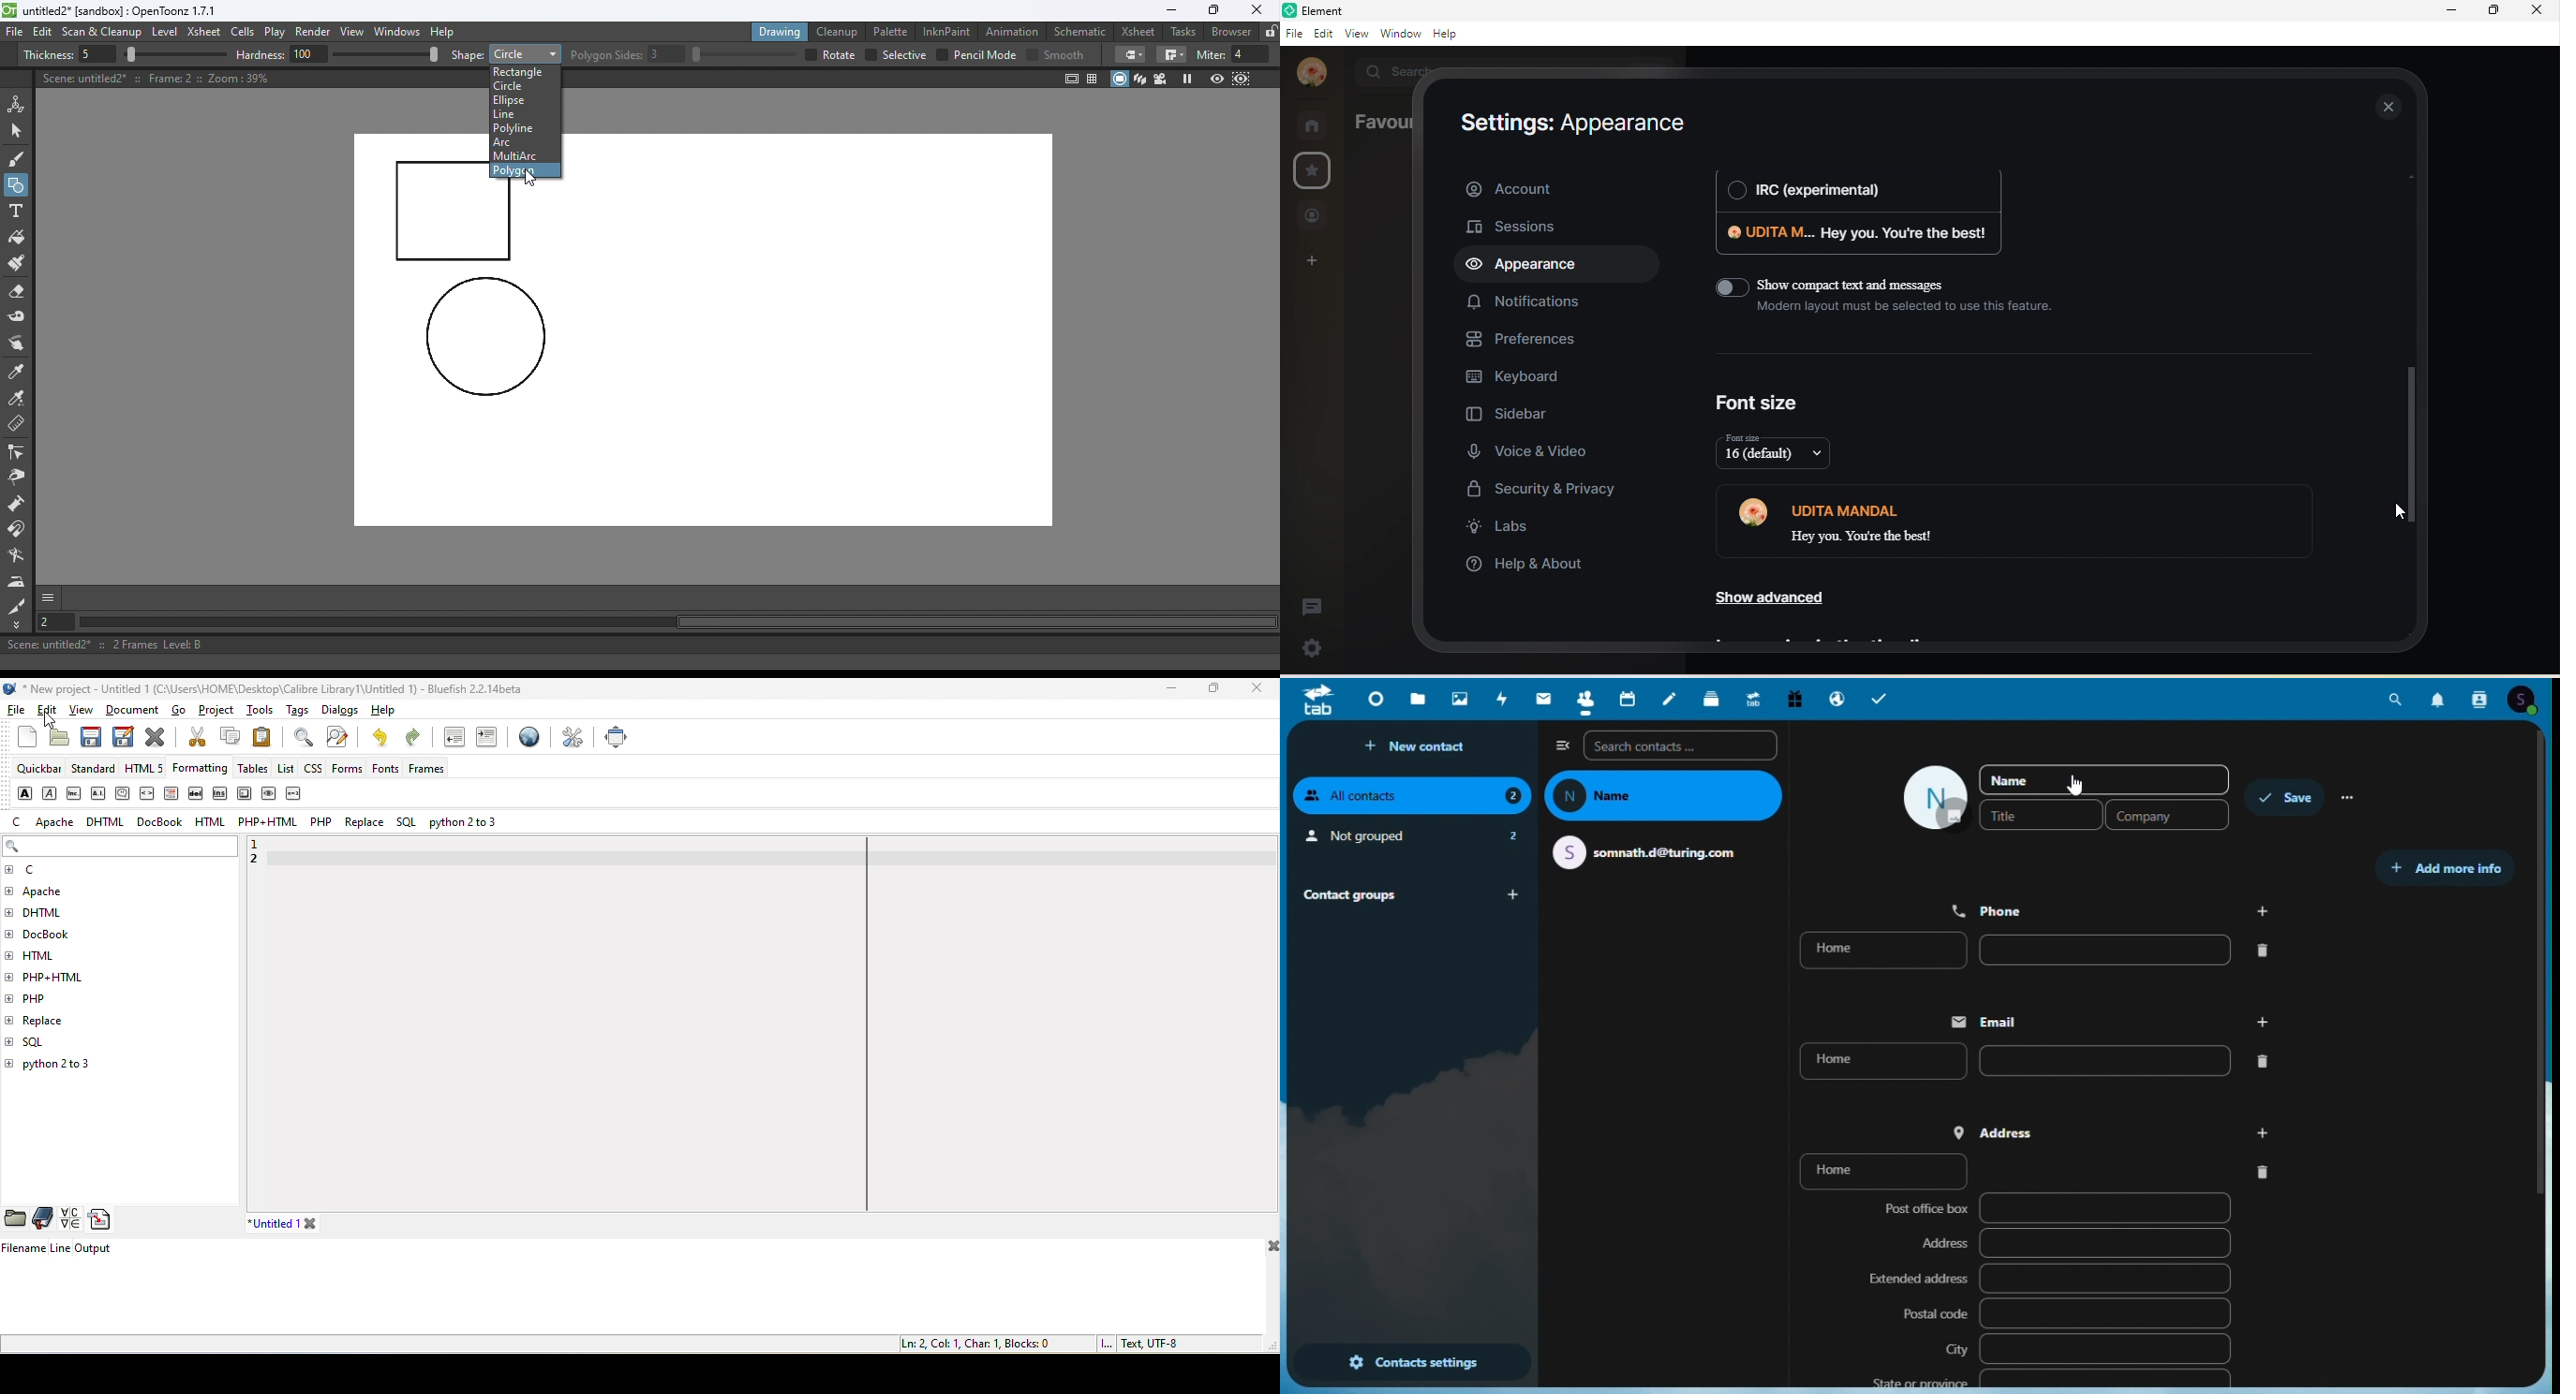 The height and width of the screenshot is (1400, 2576). Describe the element at coordinates (2104, 1021) in the screenshot. I see `email` at that location.